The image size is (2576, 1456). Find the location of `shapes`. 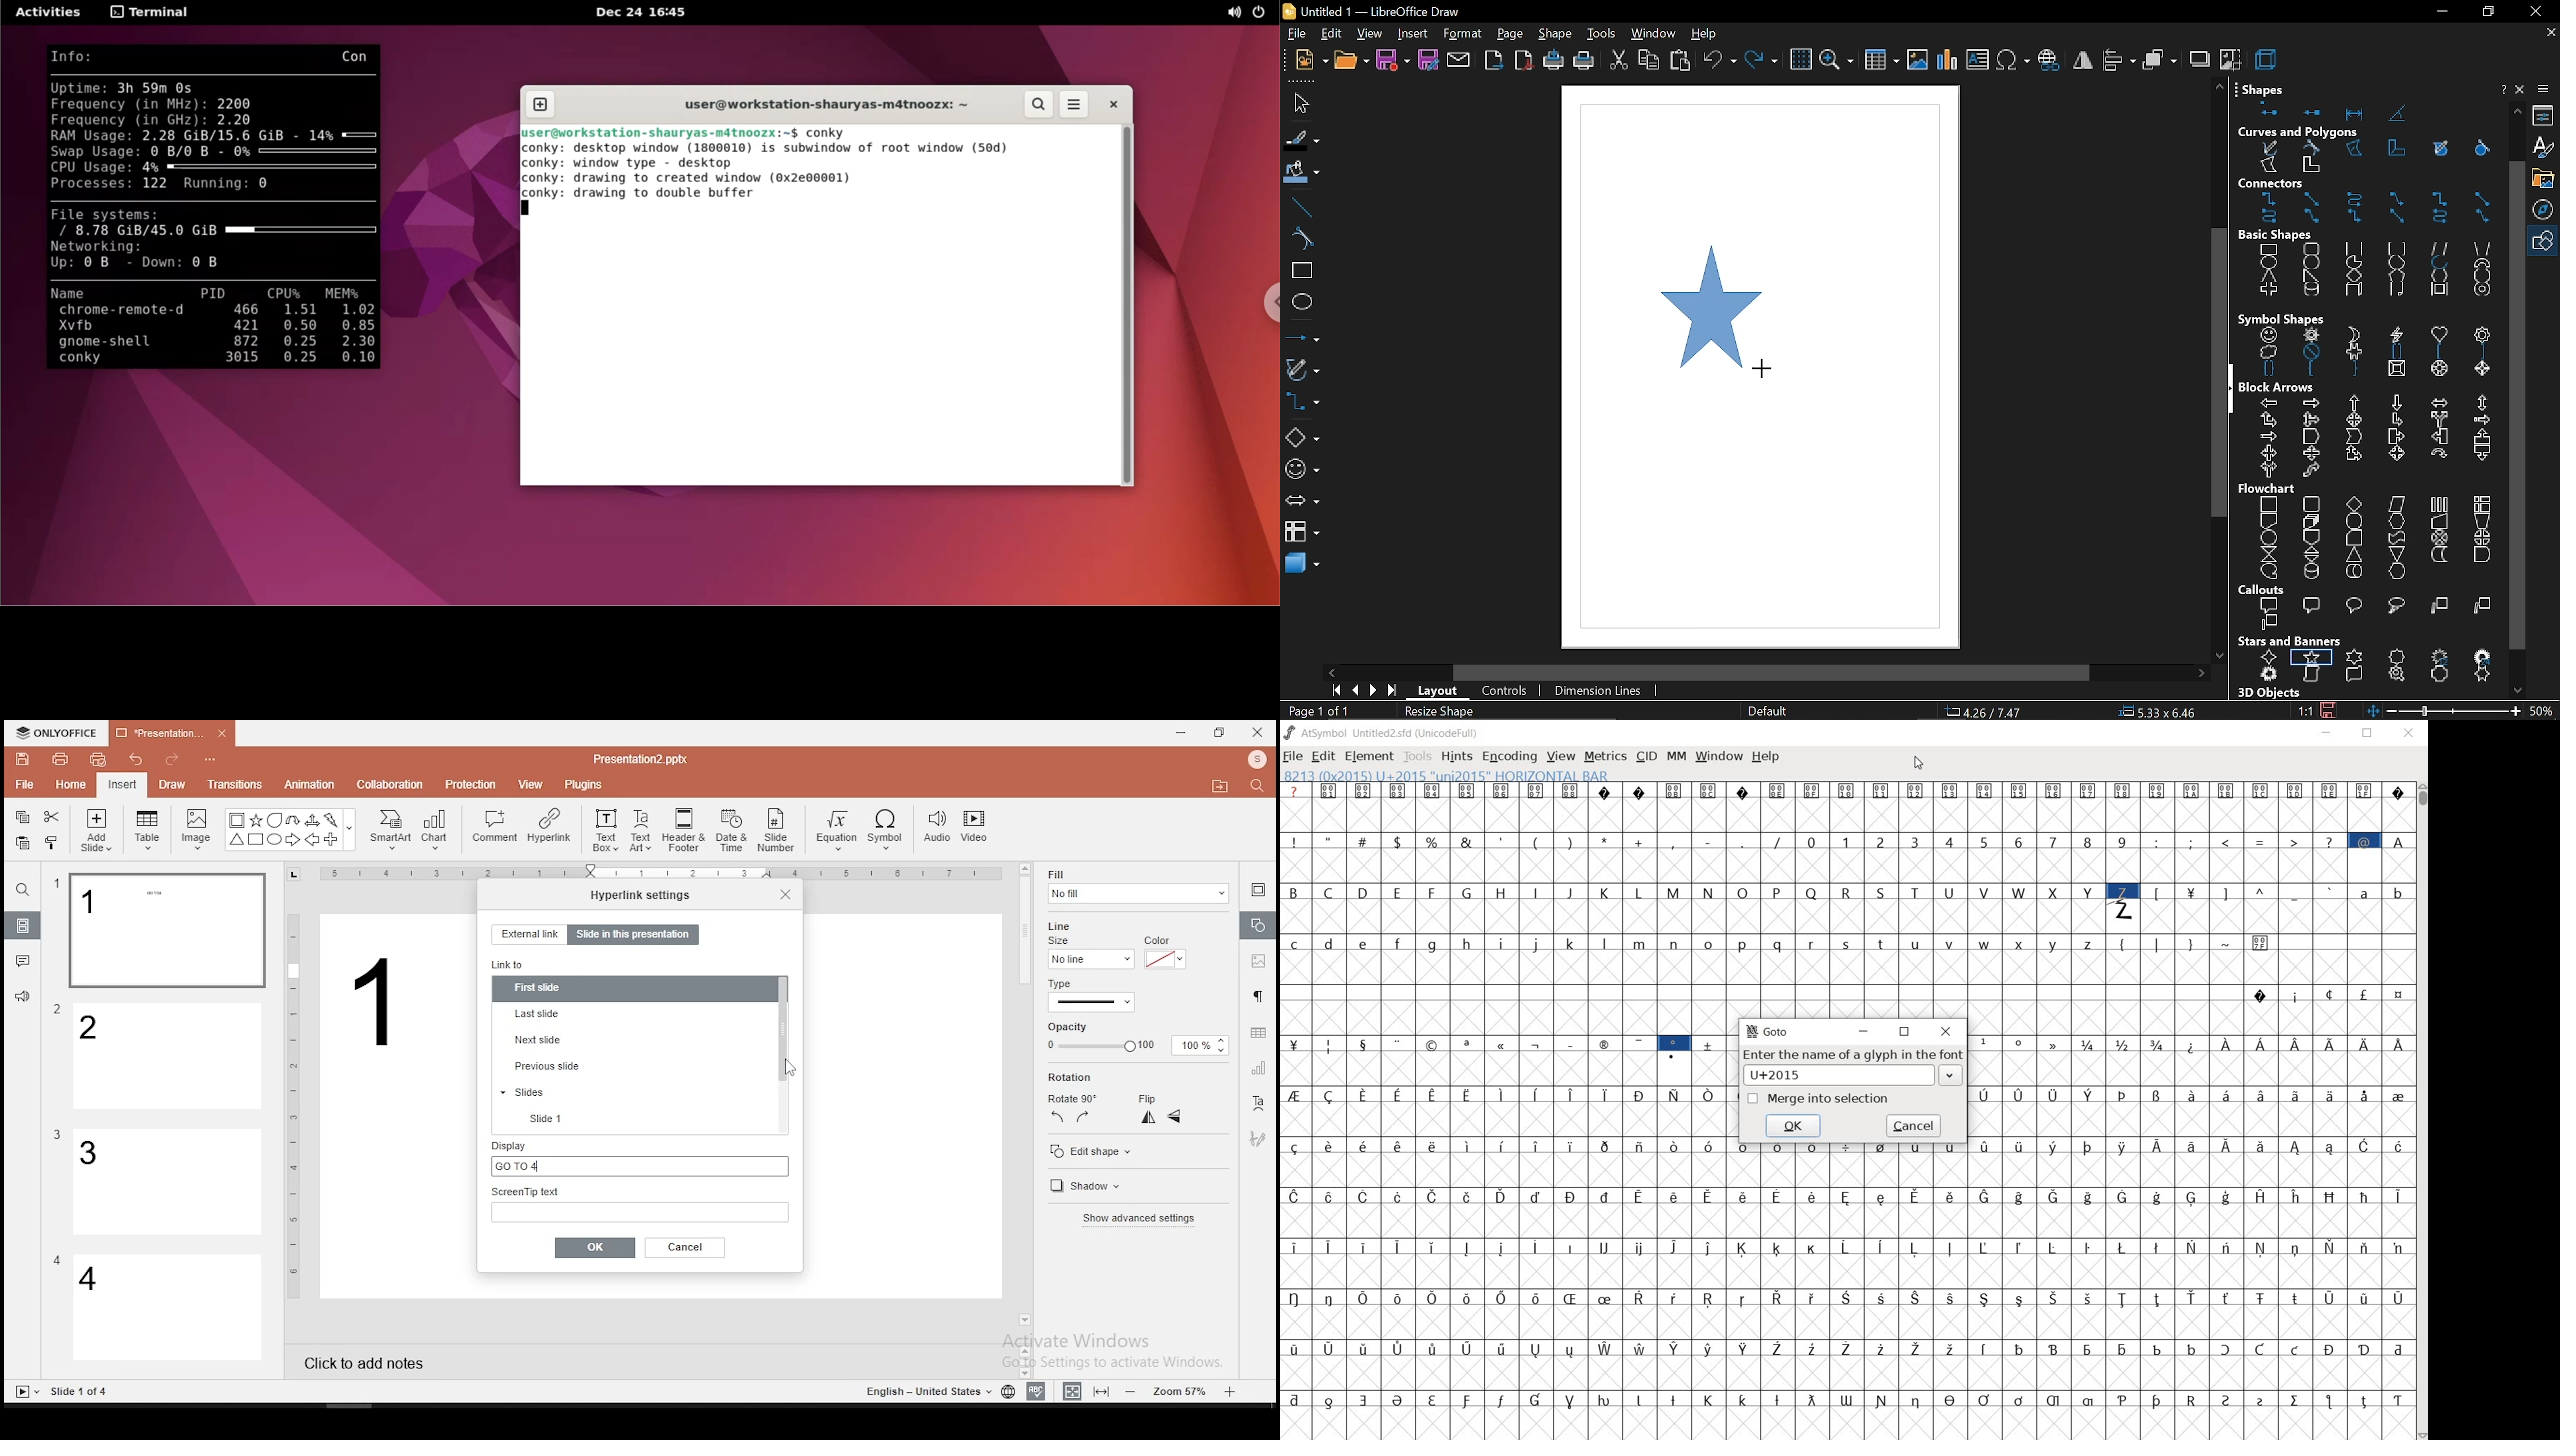

shapes is located at coordinates (2371, 109).